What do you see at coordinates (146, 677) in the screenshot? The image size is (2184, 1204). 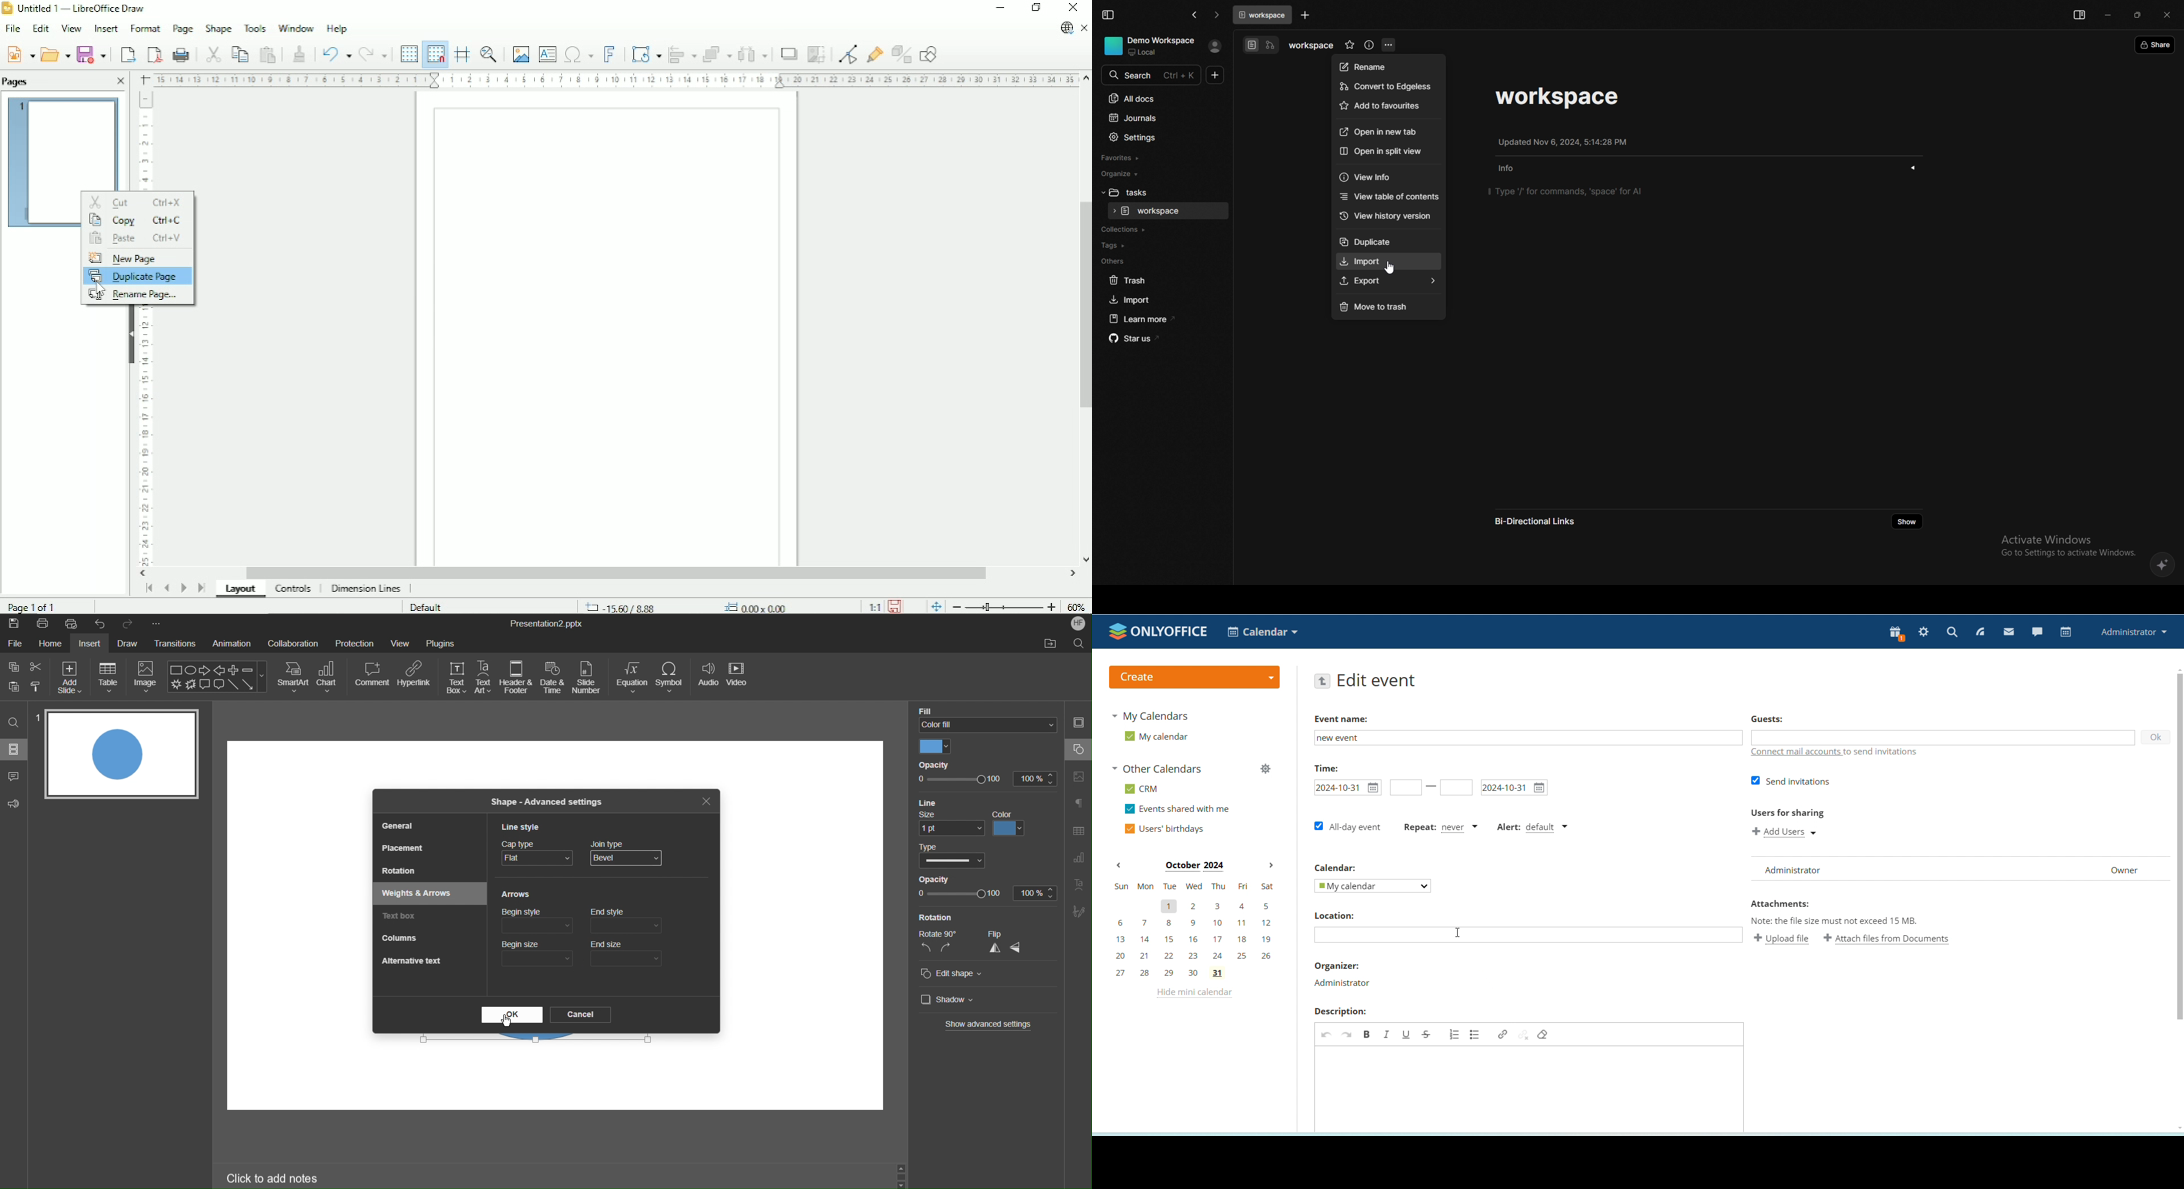 I see `Image` at bounding box center [146, 677].